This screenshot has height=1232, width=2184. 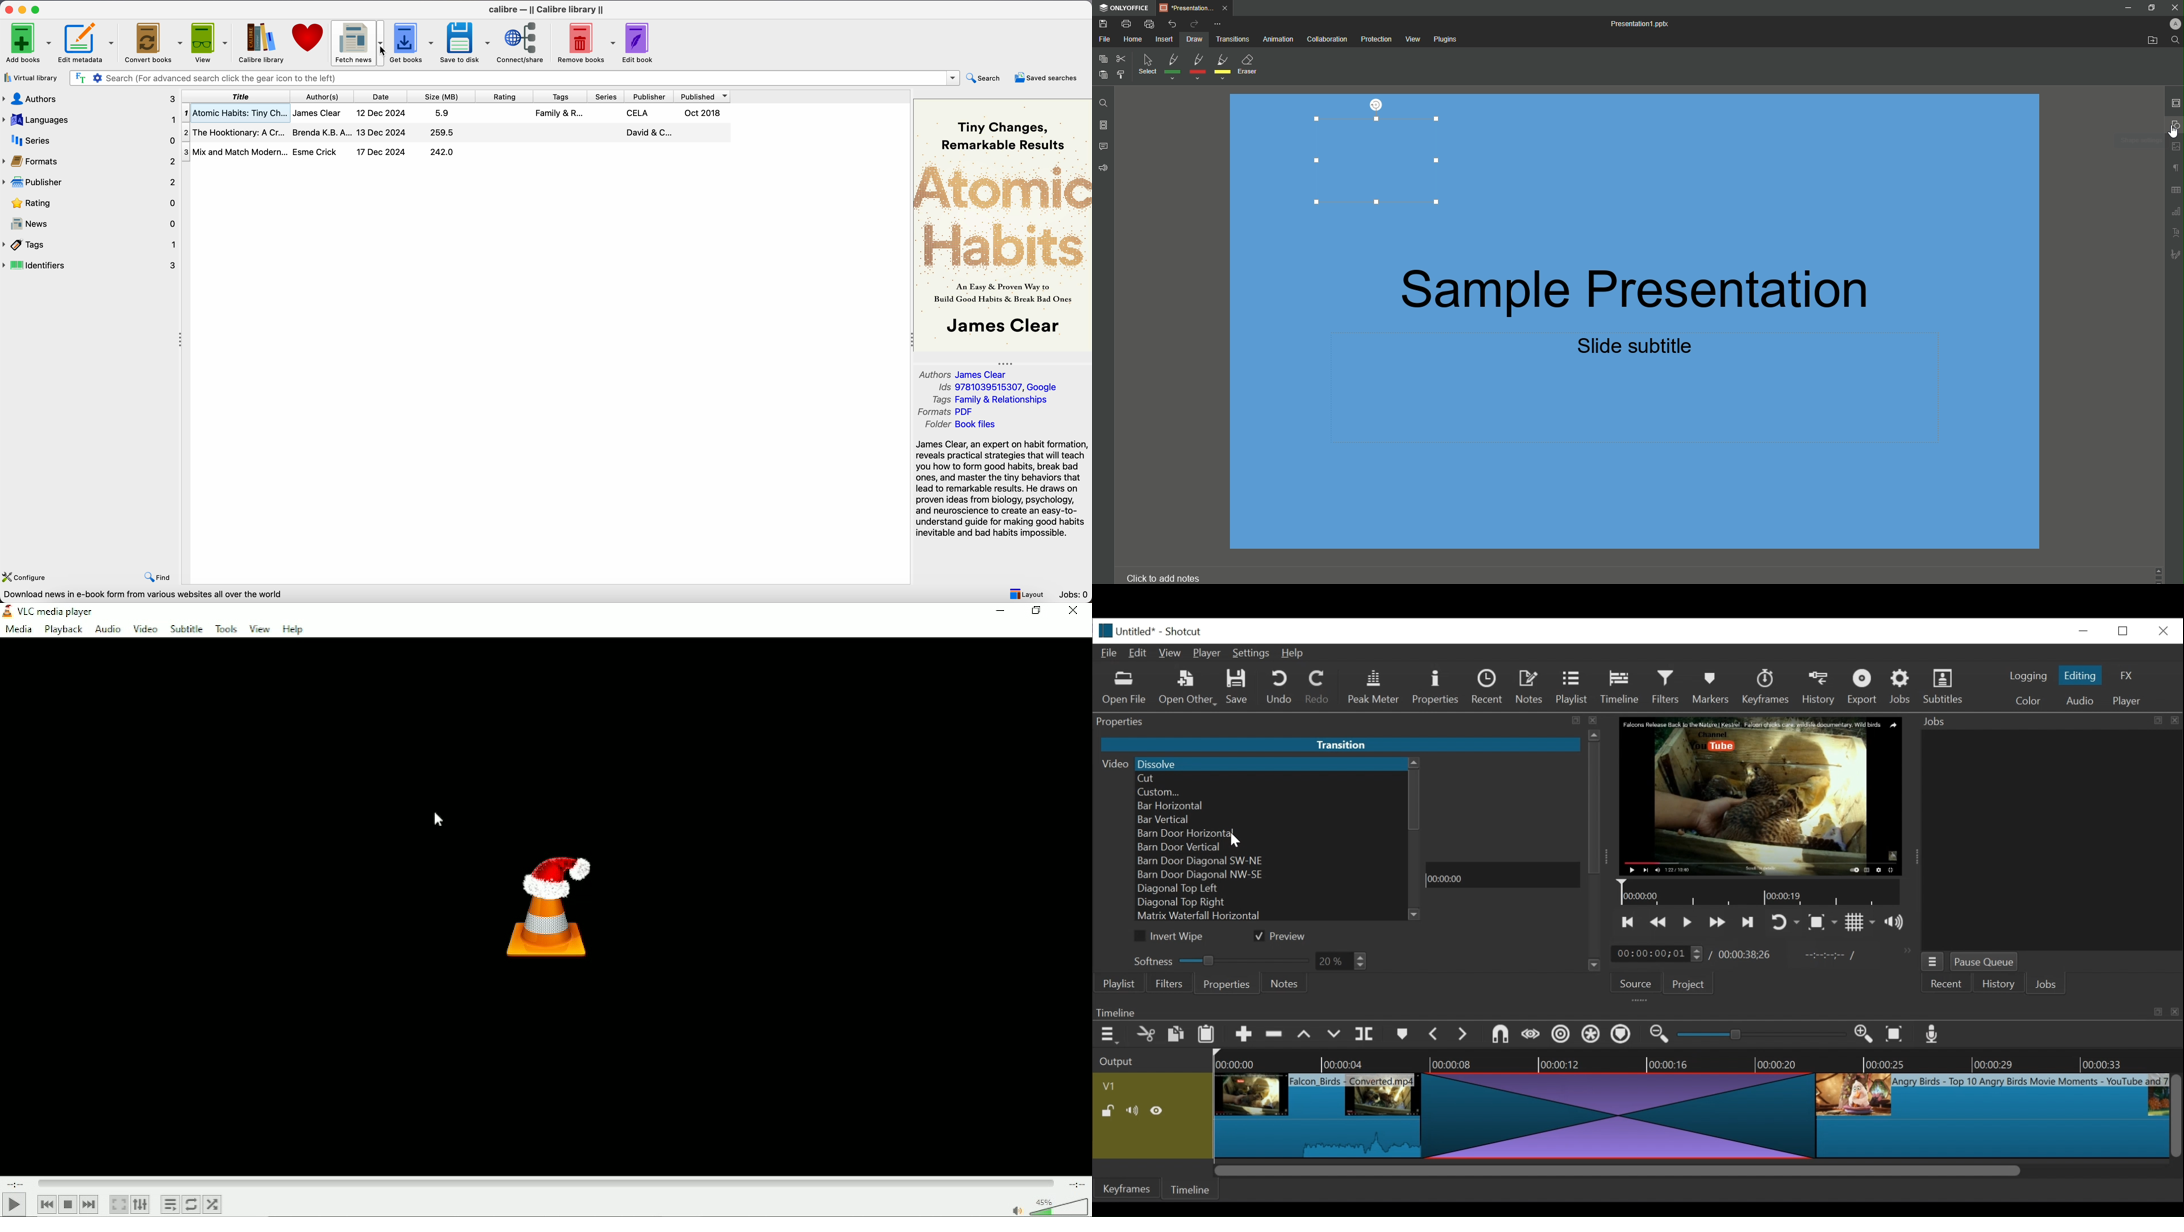 What do you see at coordinates (1105, 39) in the screenshot?
I see `File` at bounding box center [1105, 39].